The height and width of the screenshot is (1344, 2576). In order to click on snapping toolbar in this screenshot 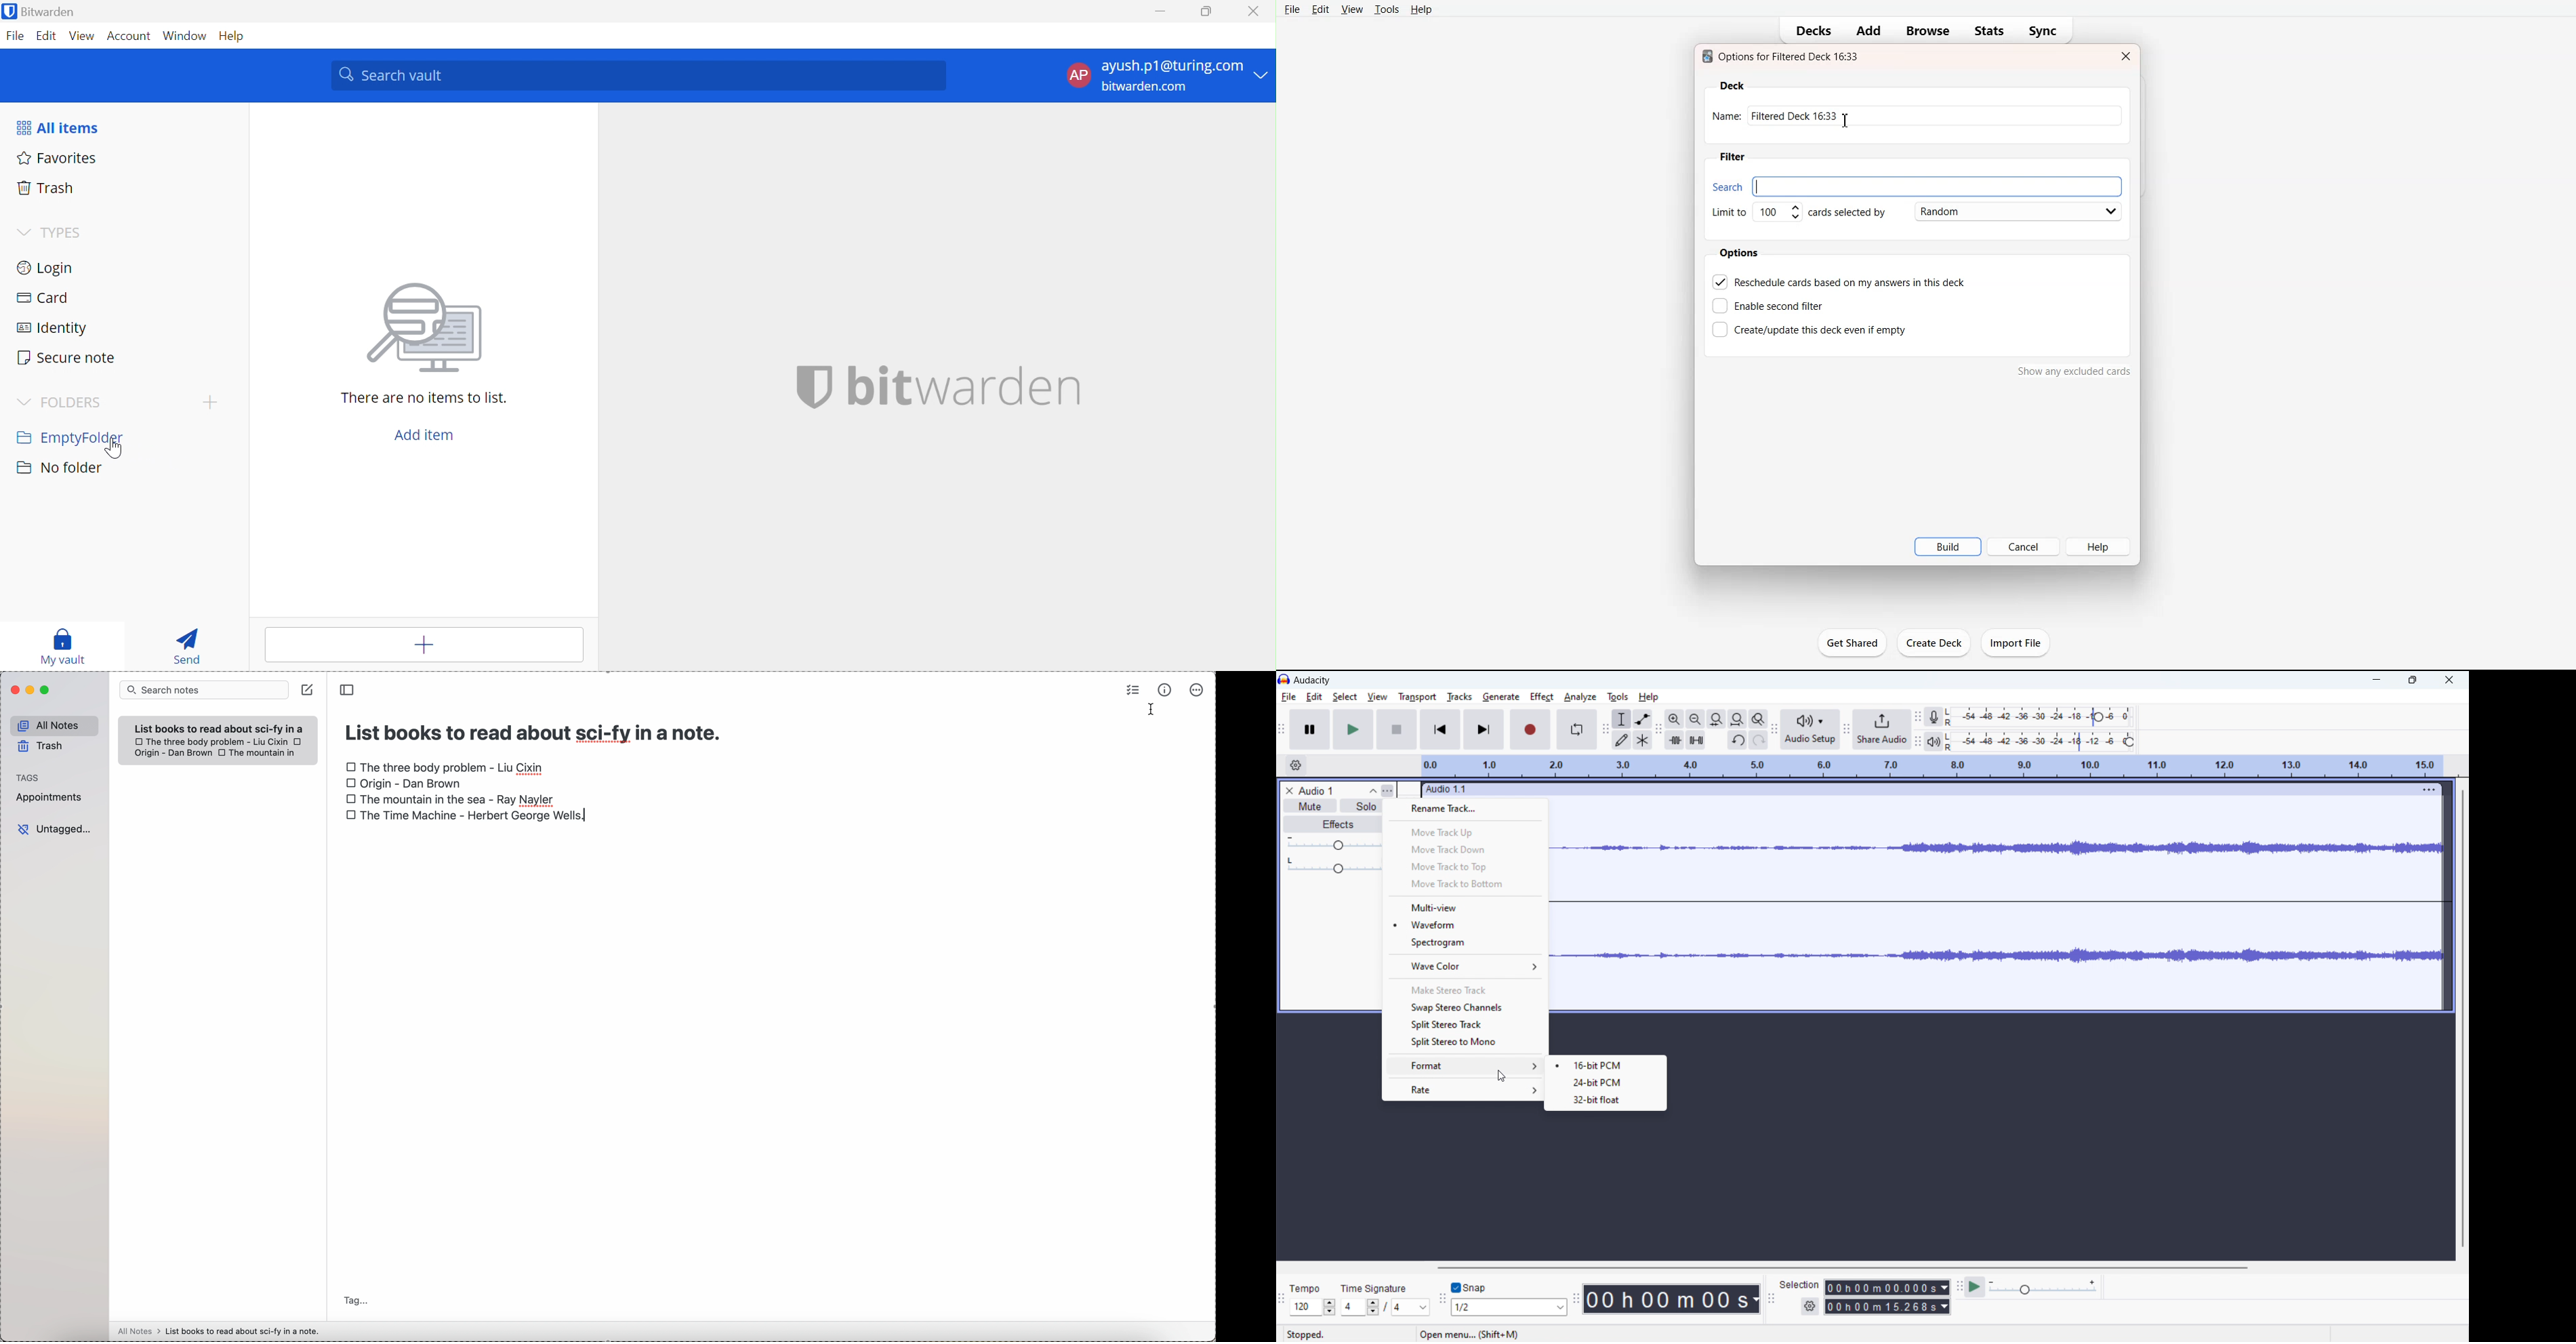, I will do `click(1441, 1300)`.